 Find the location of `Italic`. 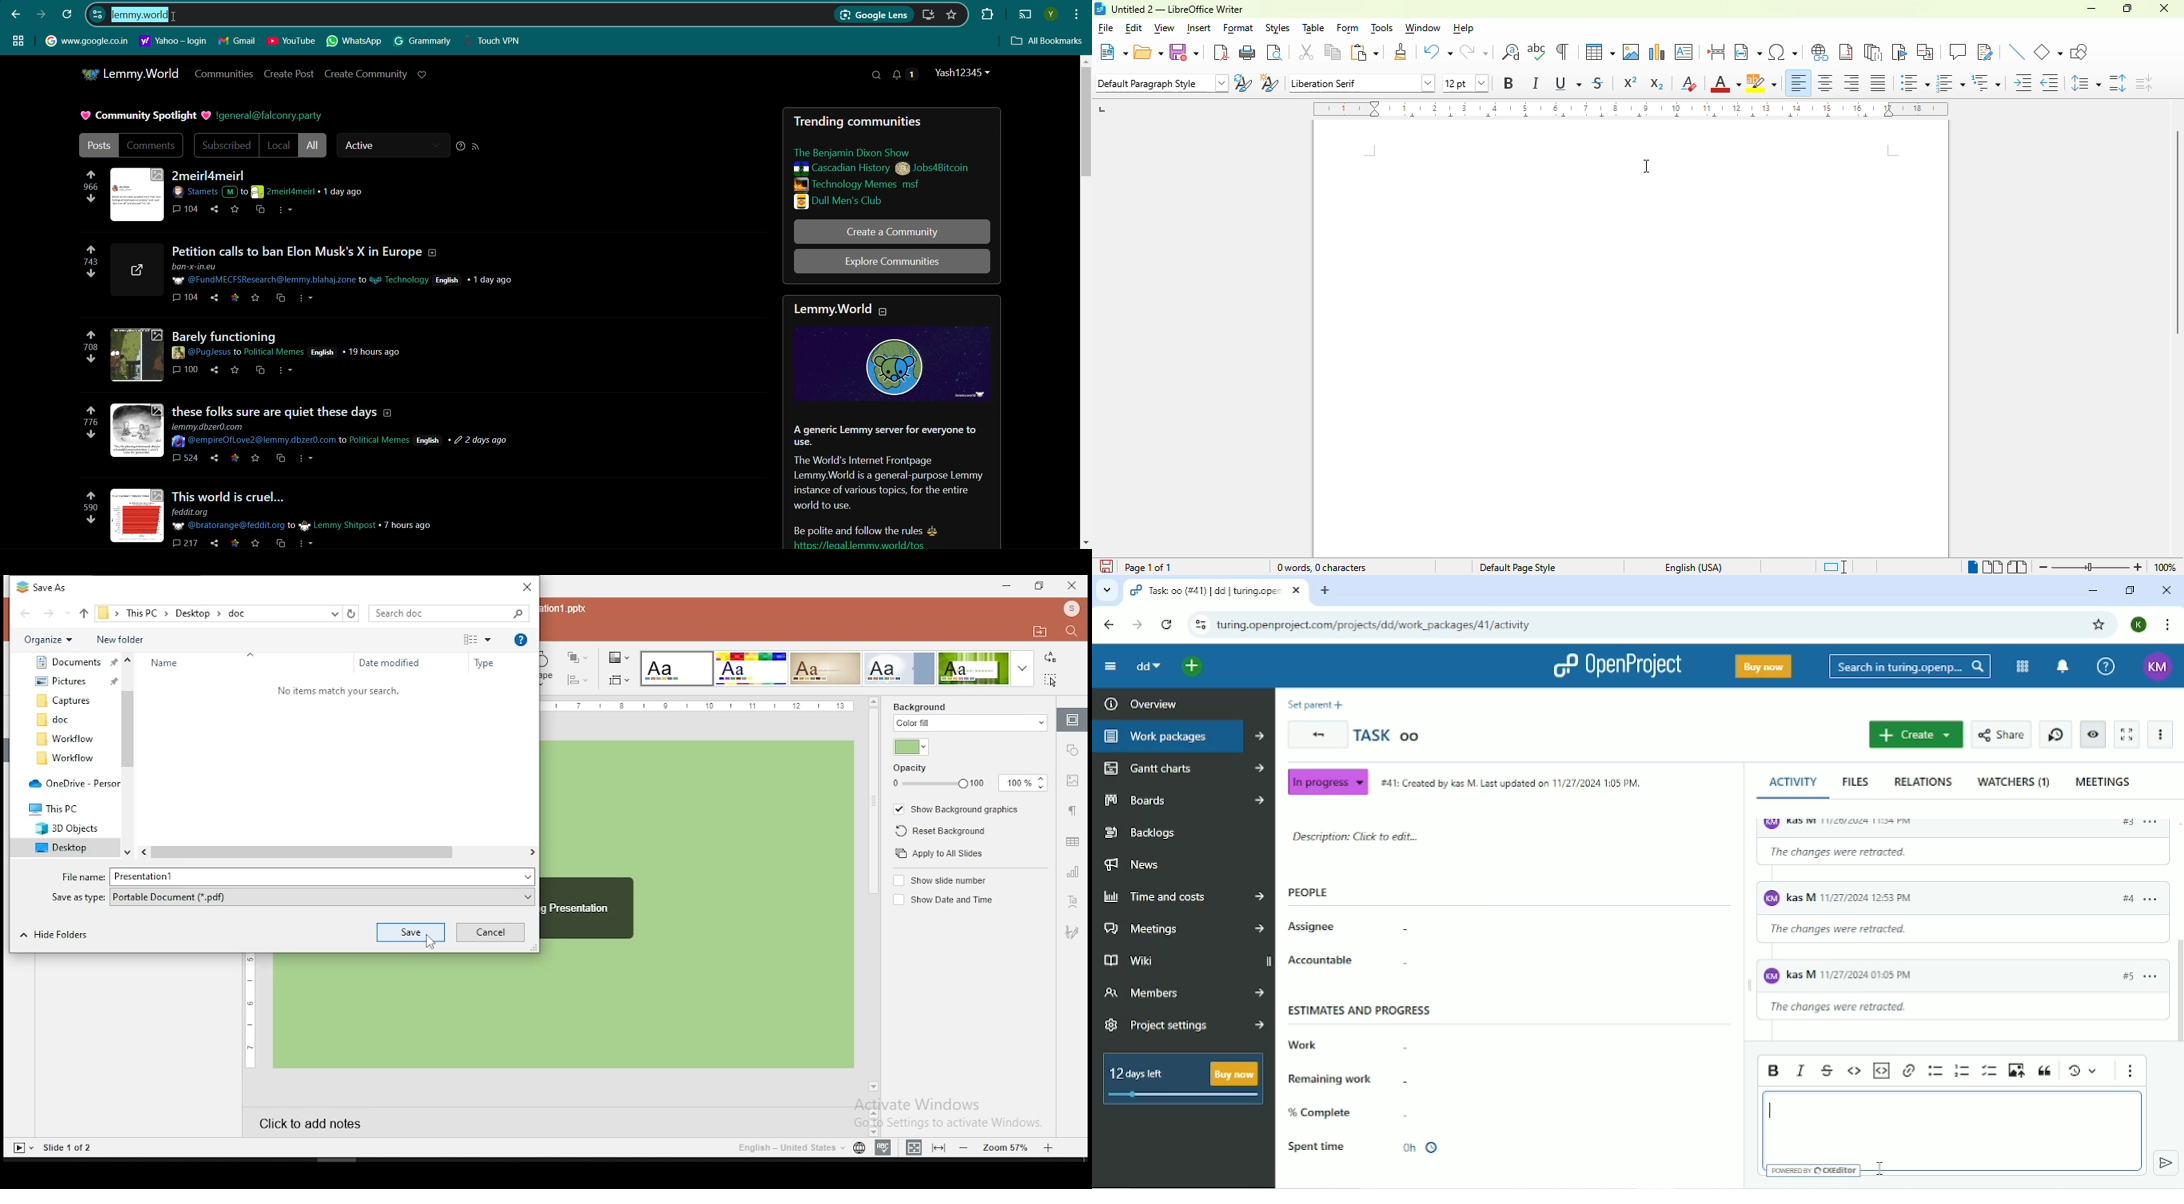

Italic is located at coordinates (1799, 1071).